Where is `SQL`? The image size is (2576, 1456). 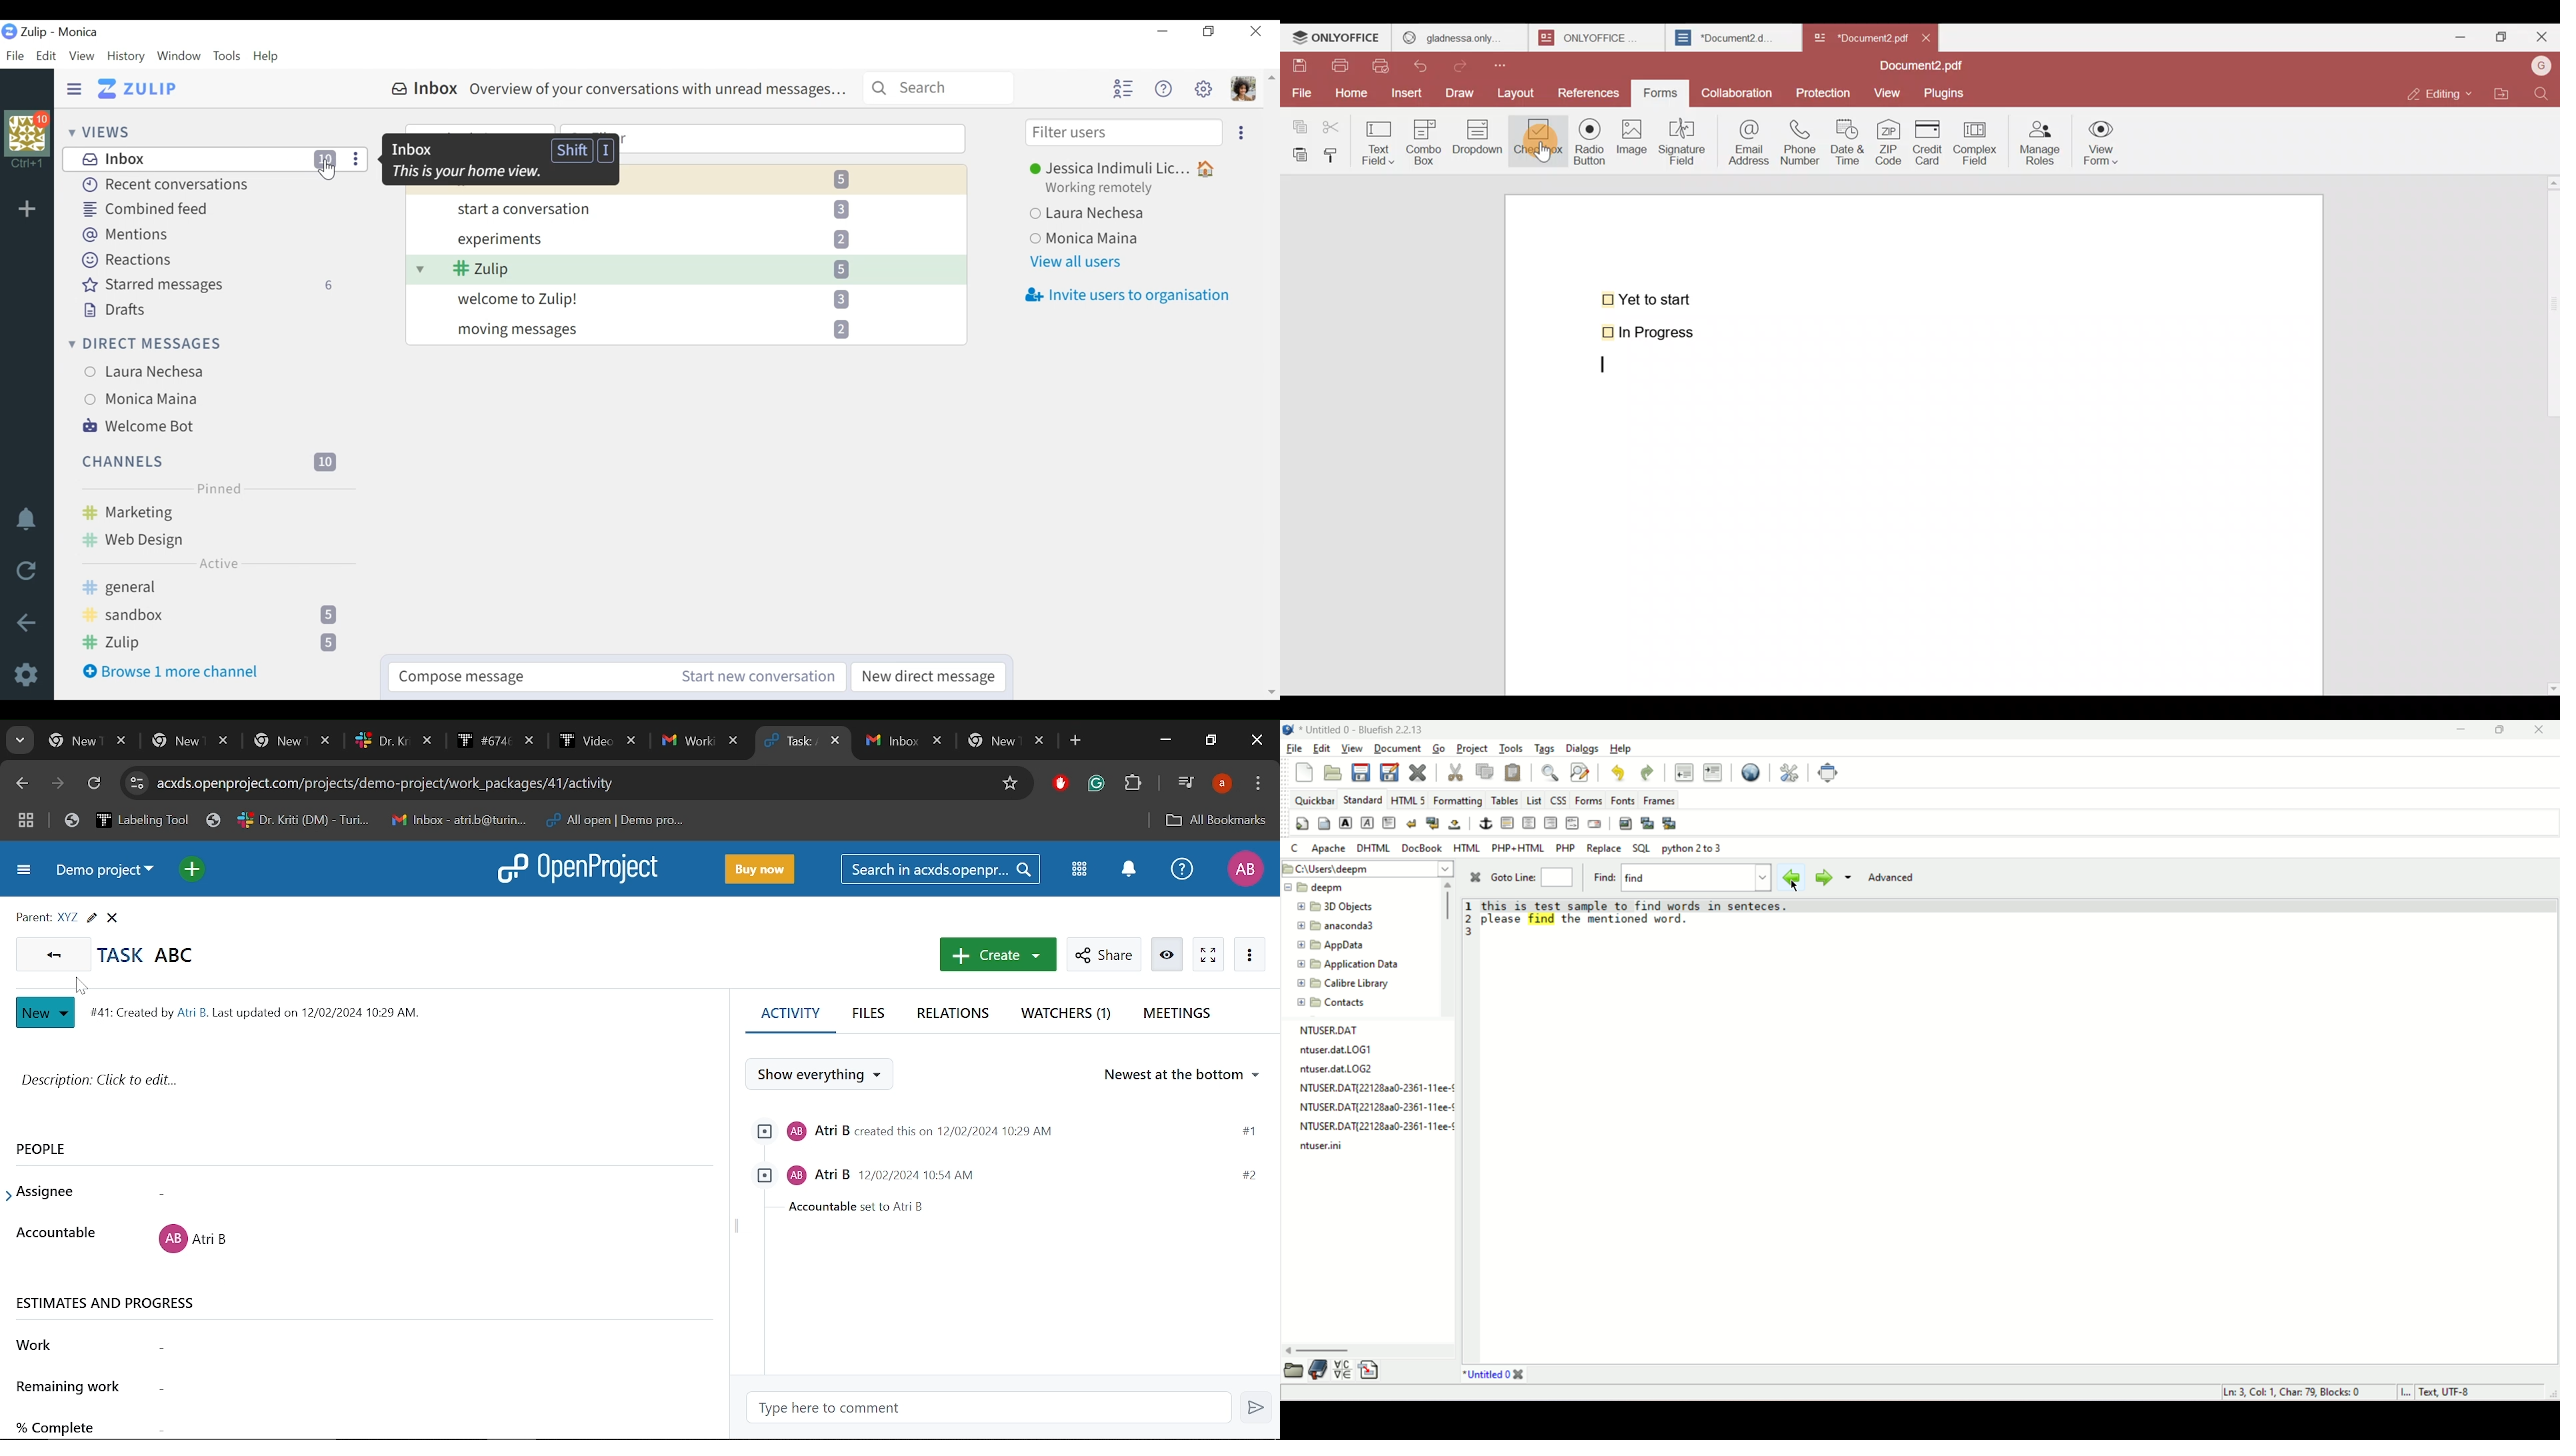
SQL is located at coordinates (1642, 847).